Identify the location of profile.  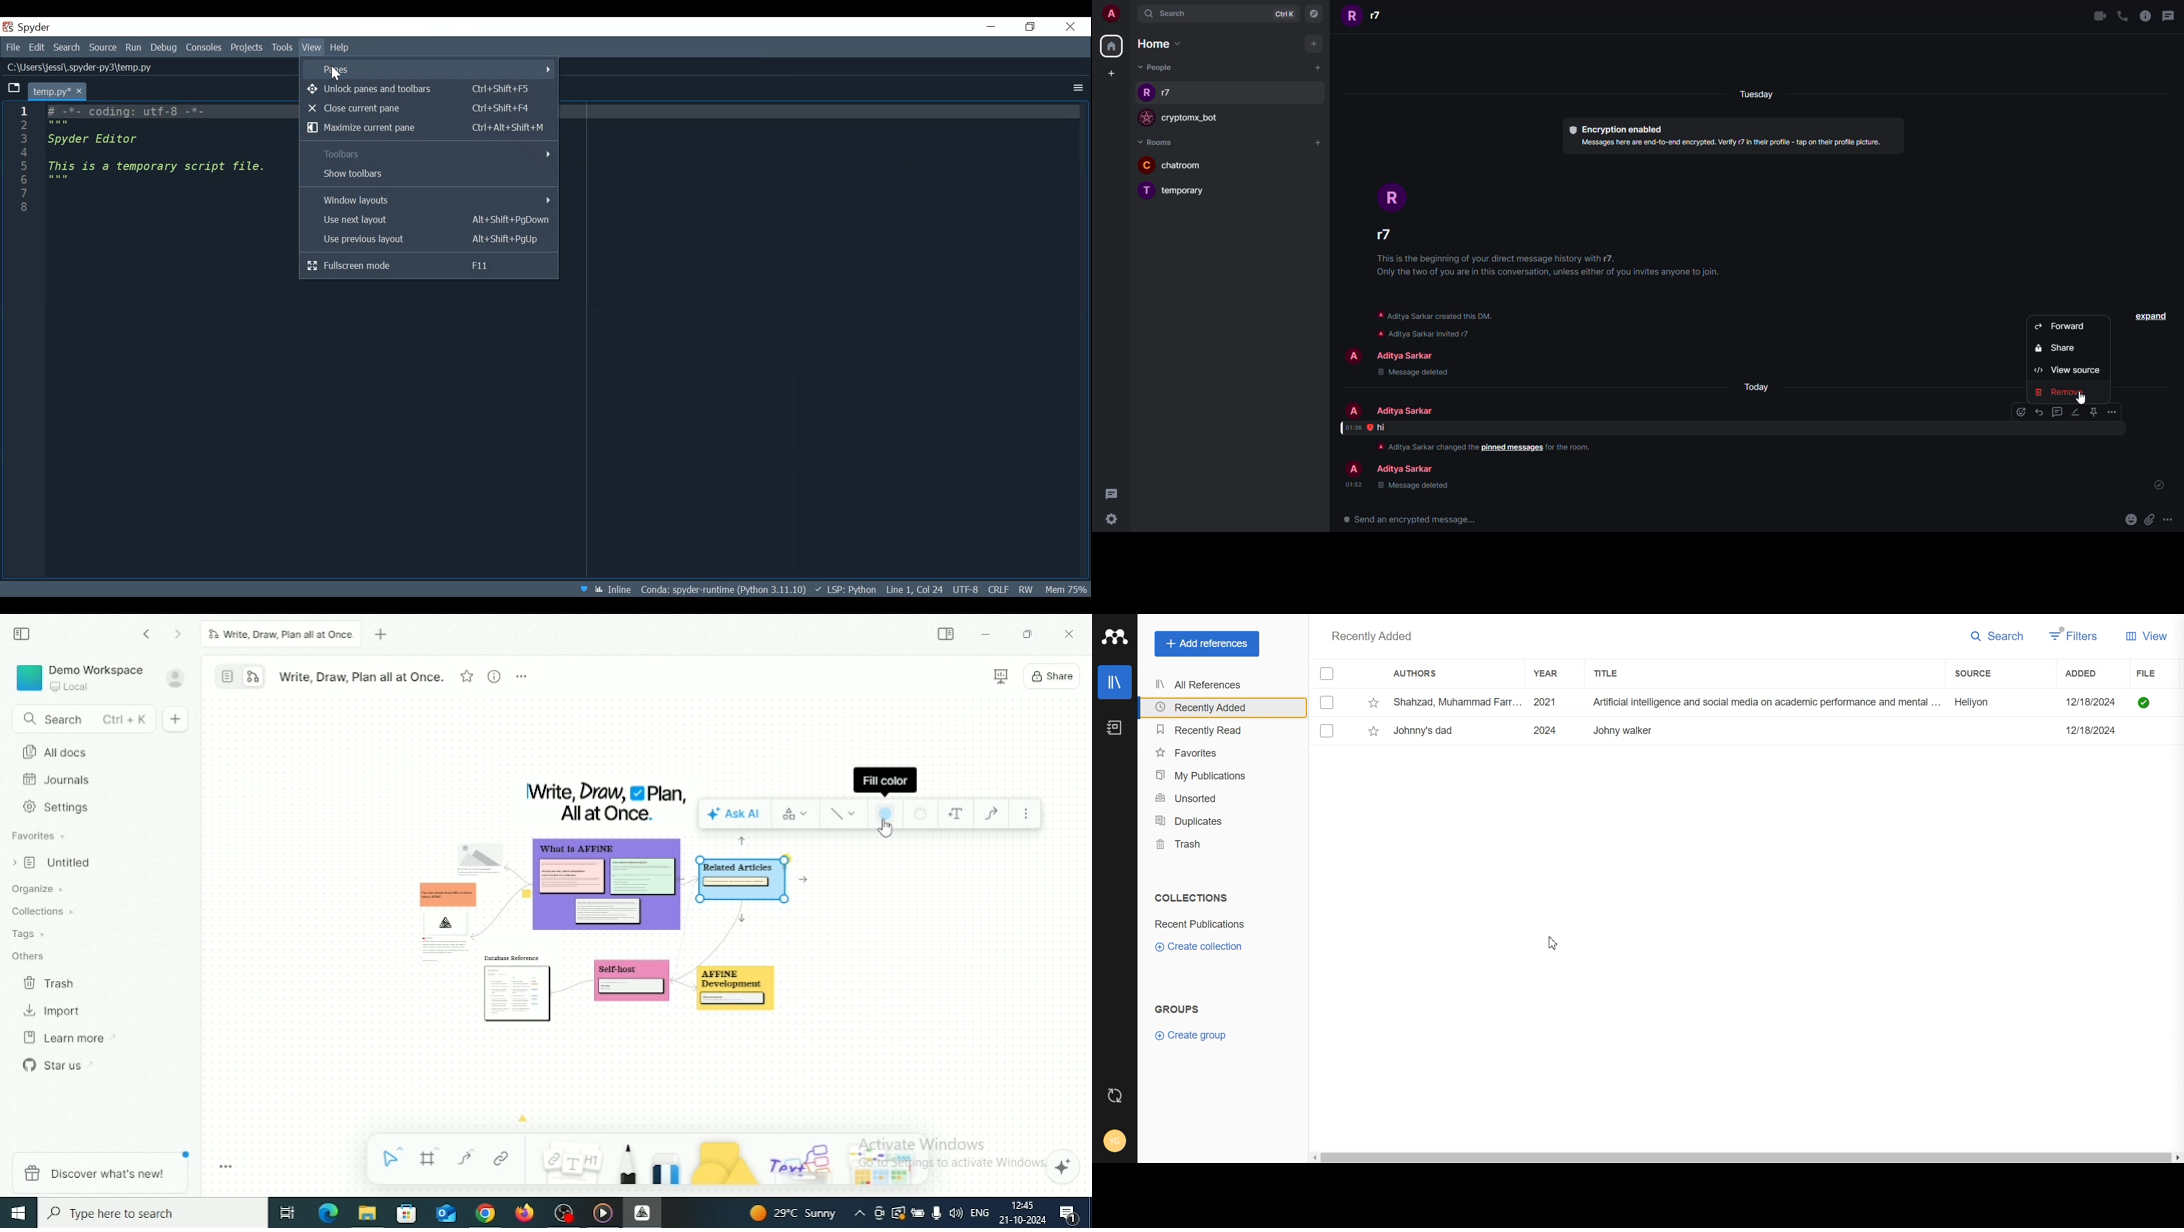
(1145, 118).